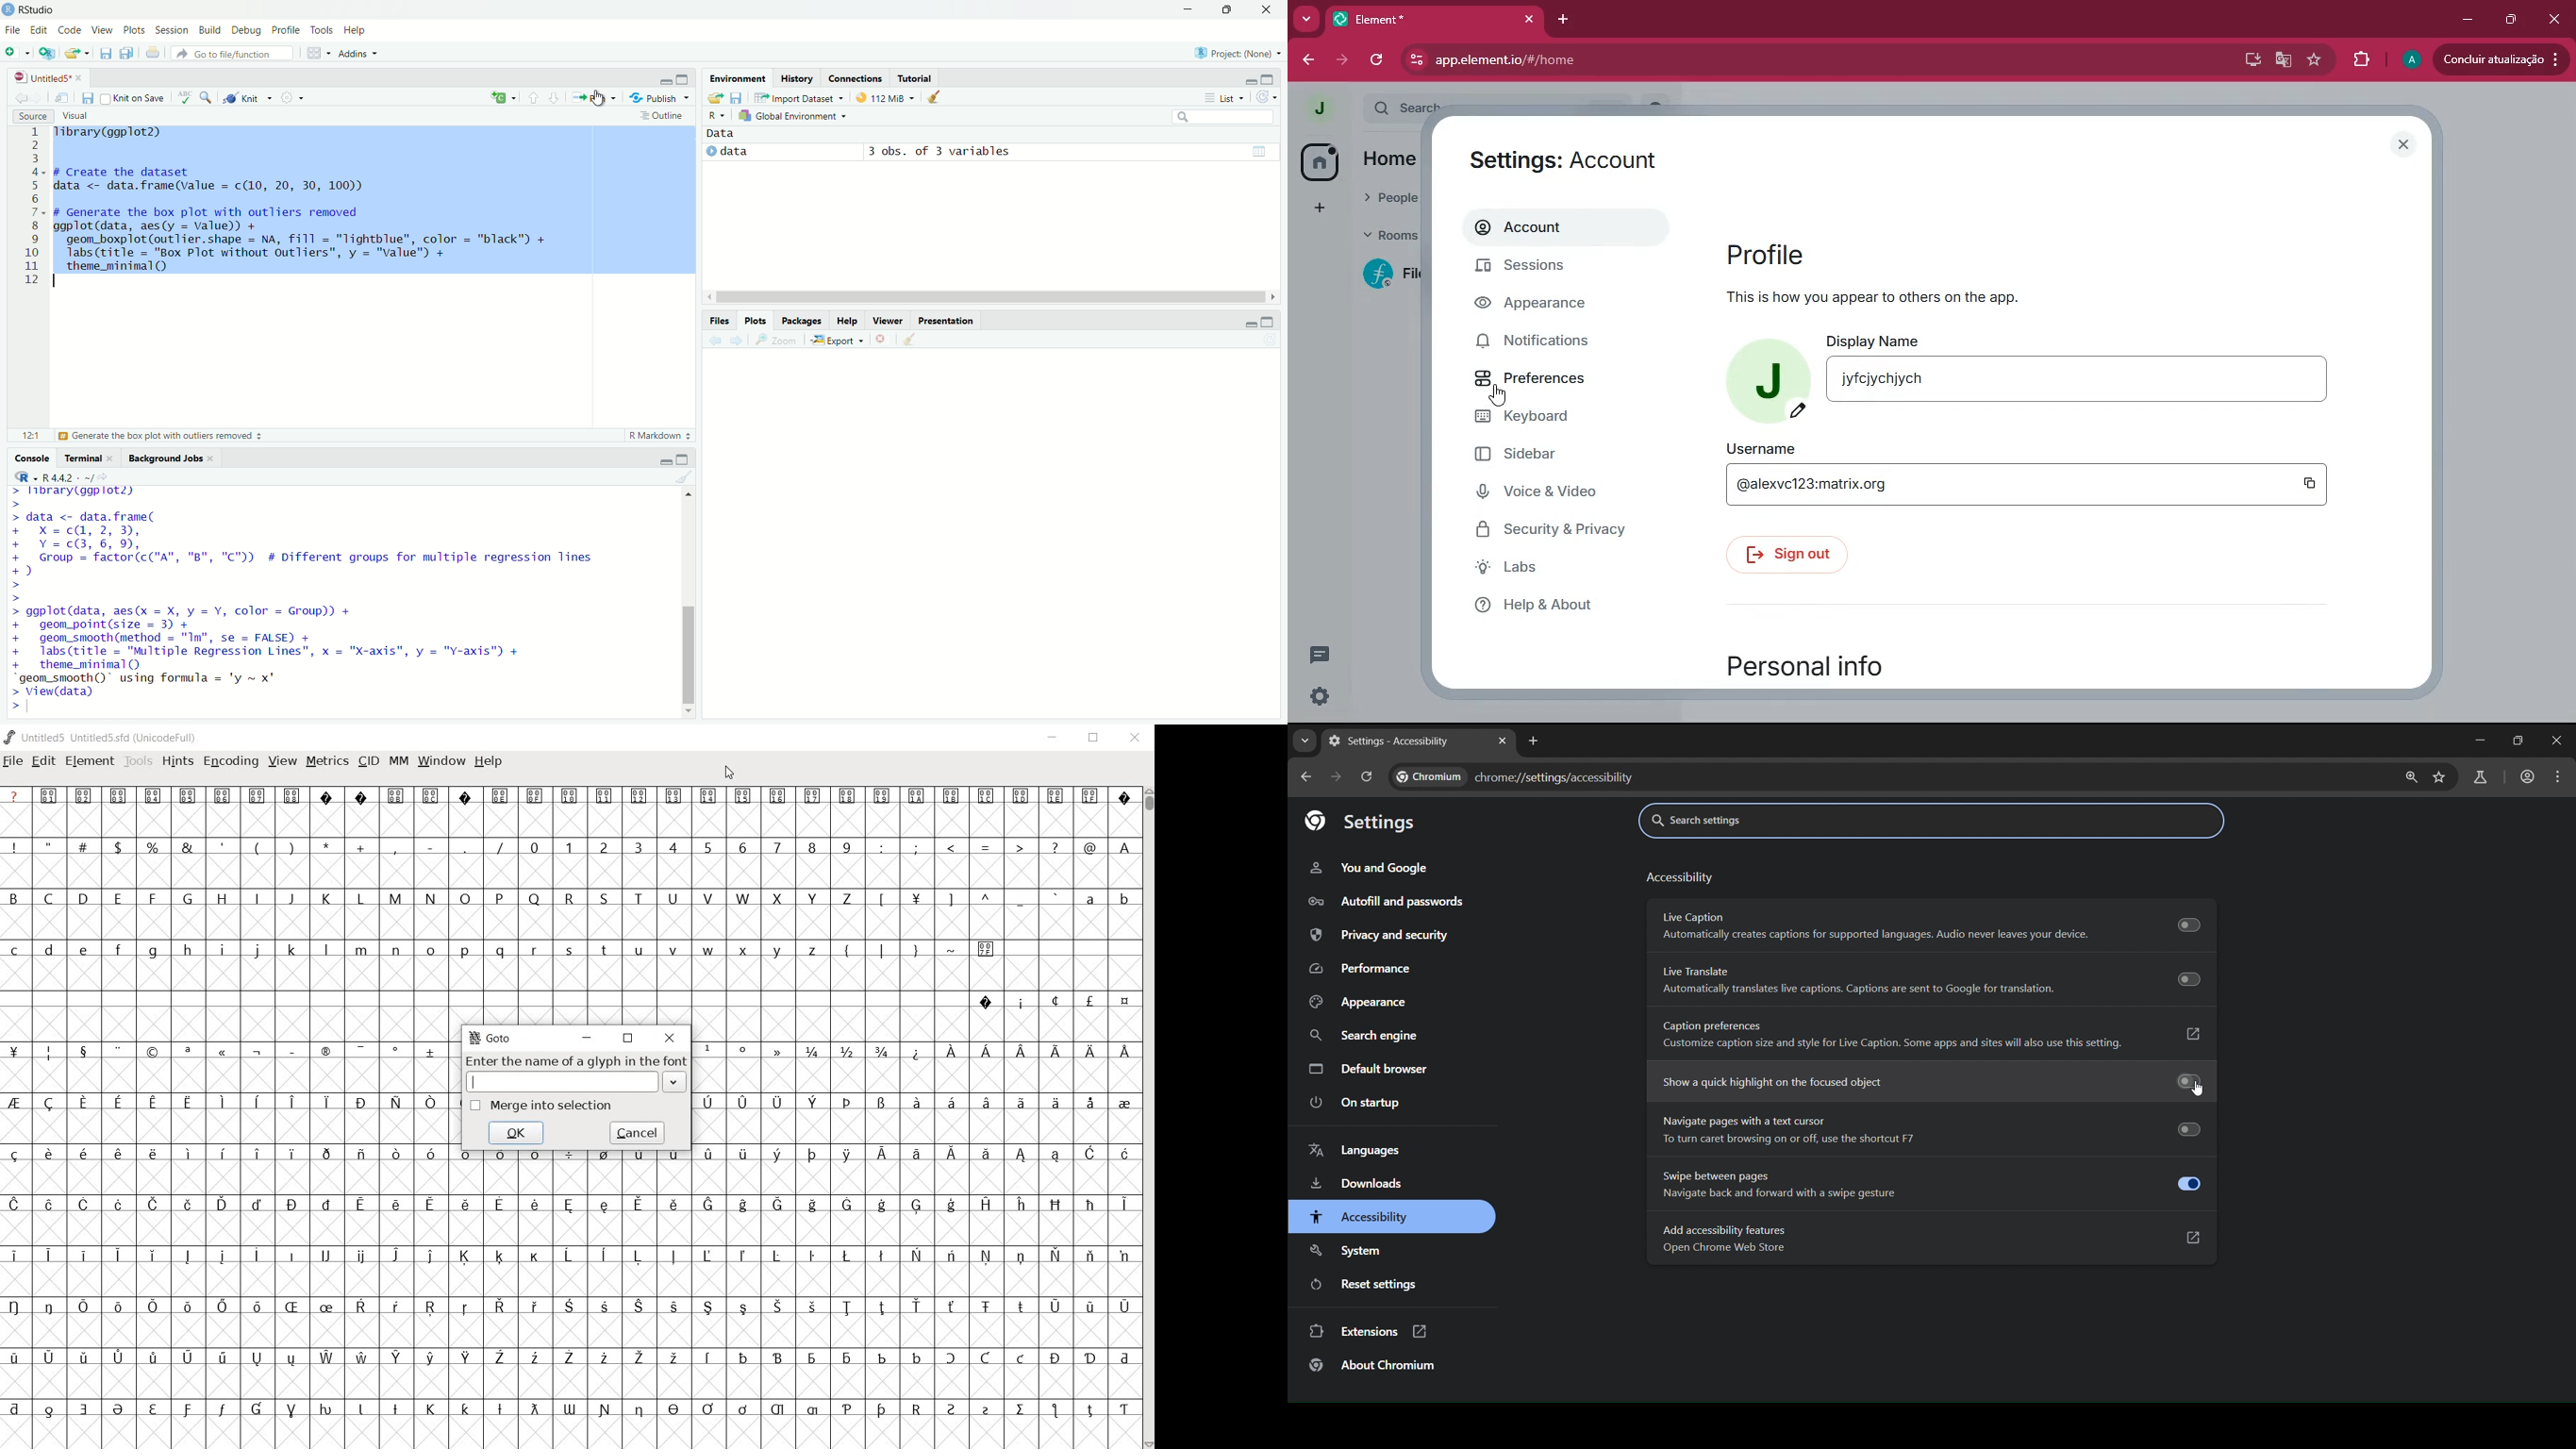 This screenshot has height=1456, width=2576. What do you see at coordinates (2440, 777) in the screenshot?
I see `bookmark page` at bounding box center [2440, 777].